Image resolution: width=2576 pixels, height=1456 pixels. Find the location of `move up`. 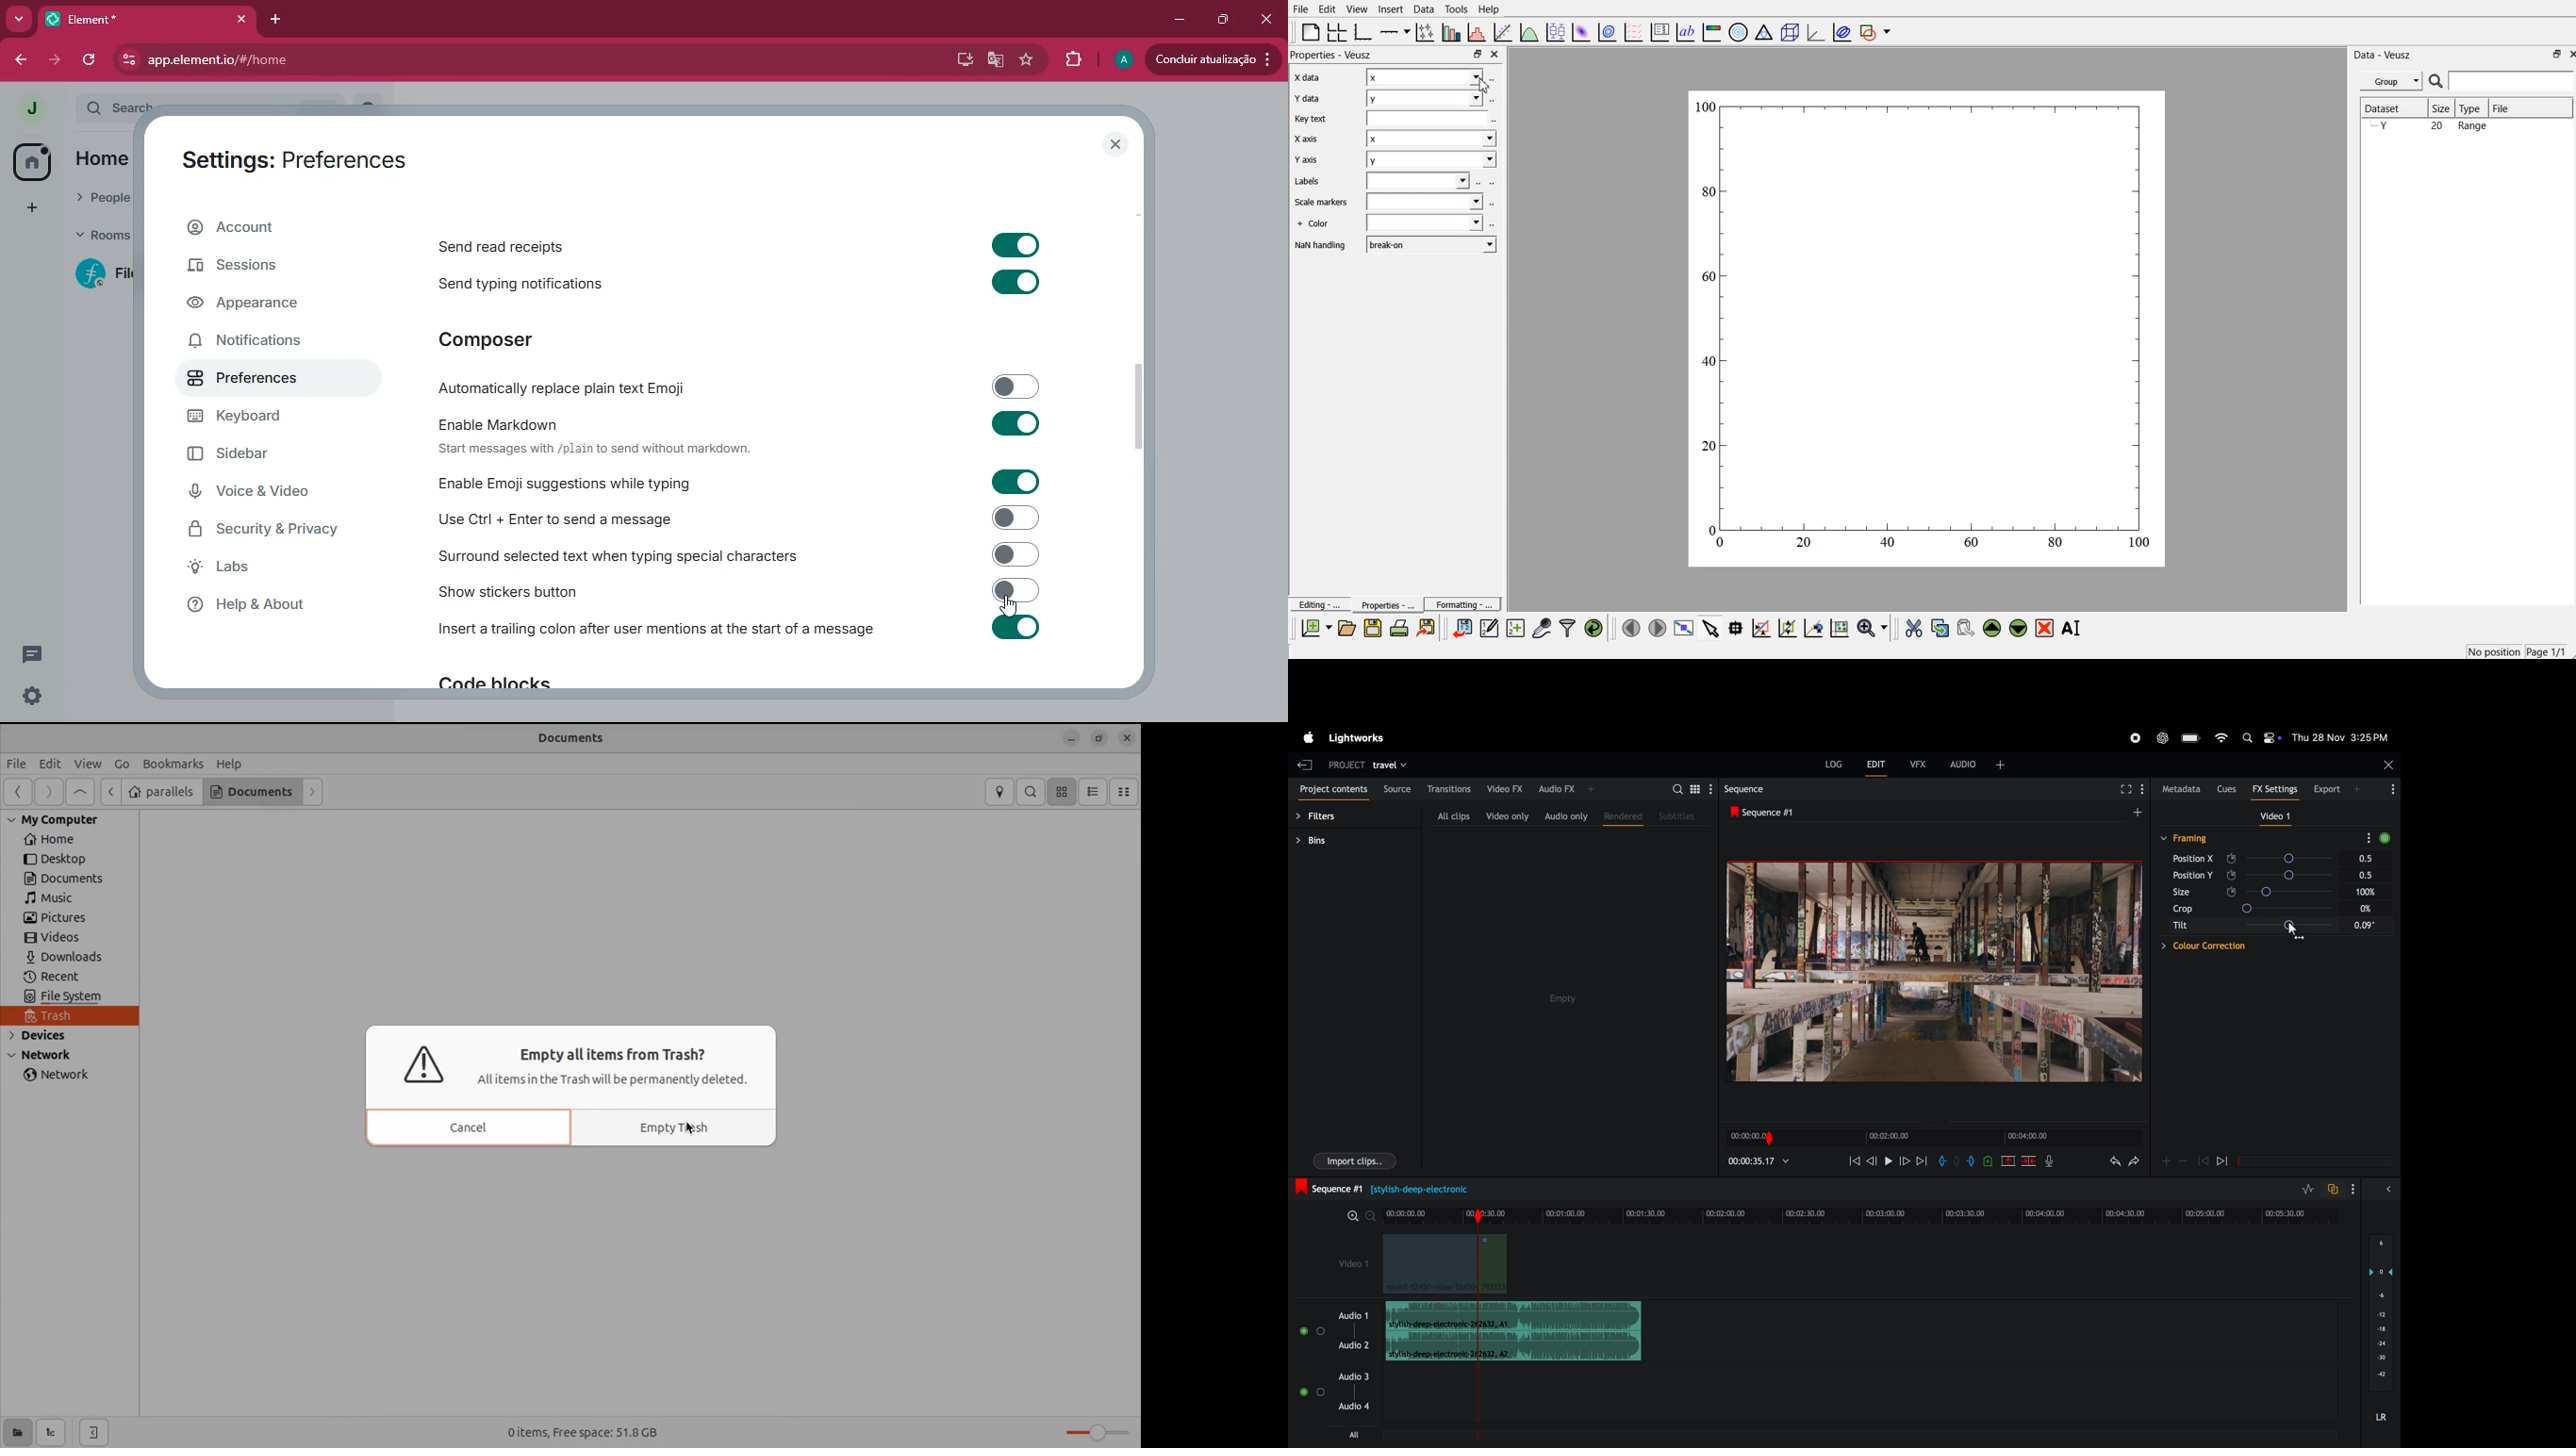

move up is located at coordinates (1993, 627).